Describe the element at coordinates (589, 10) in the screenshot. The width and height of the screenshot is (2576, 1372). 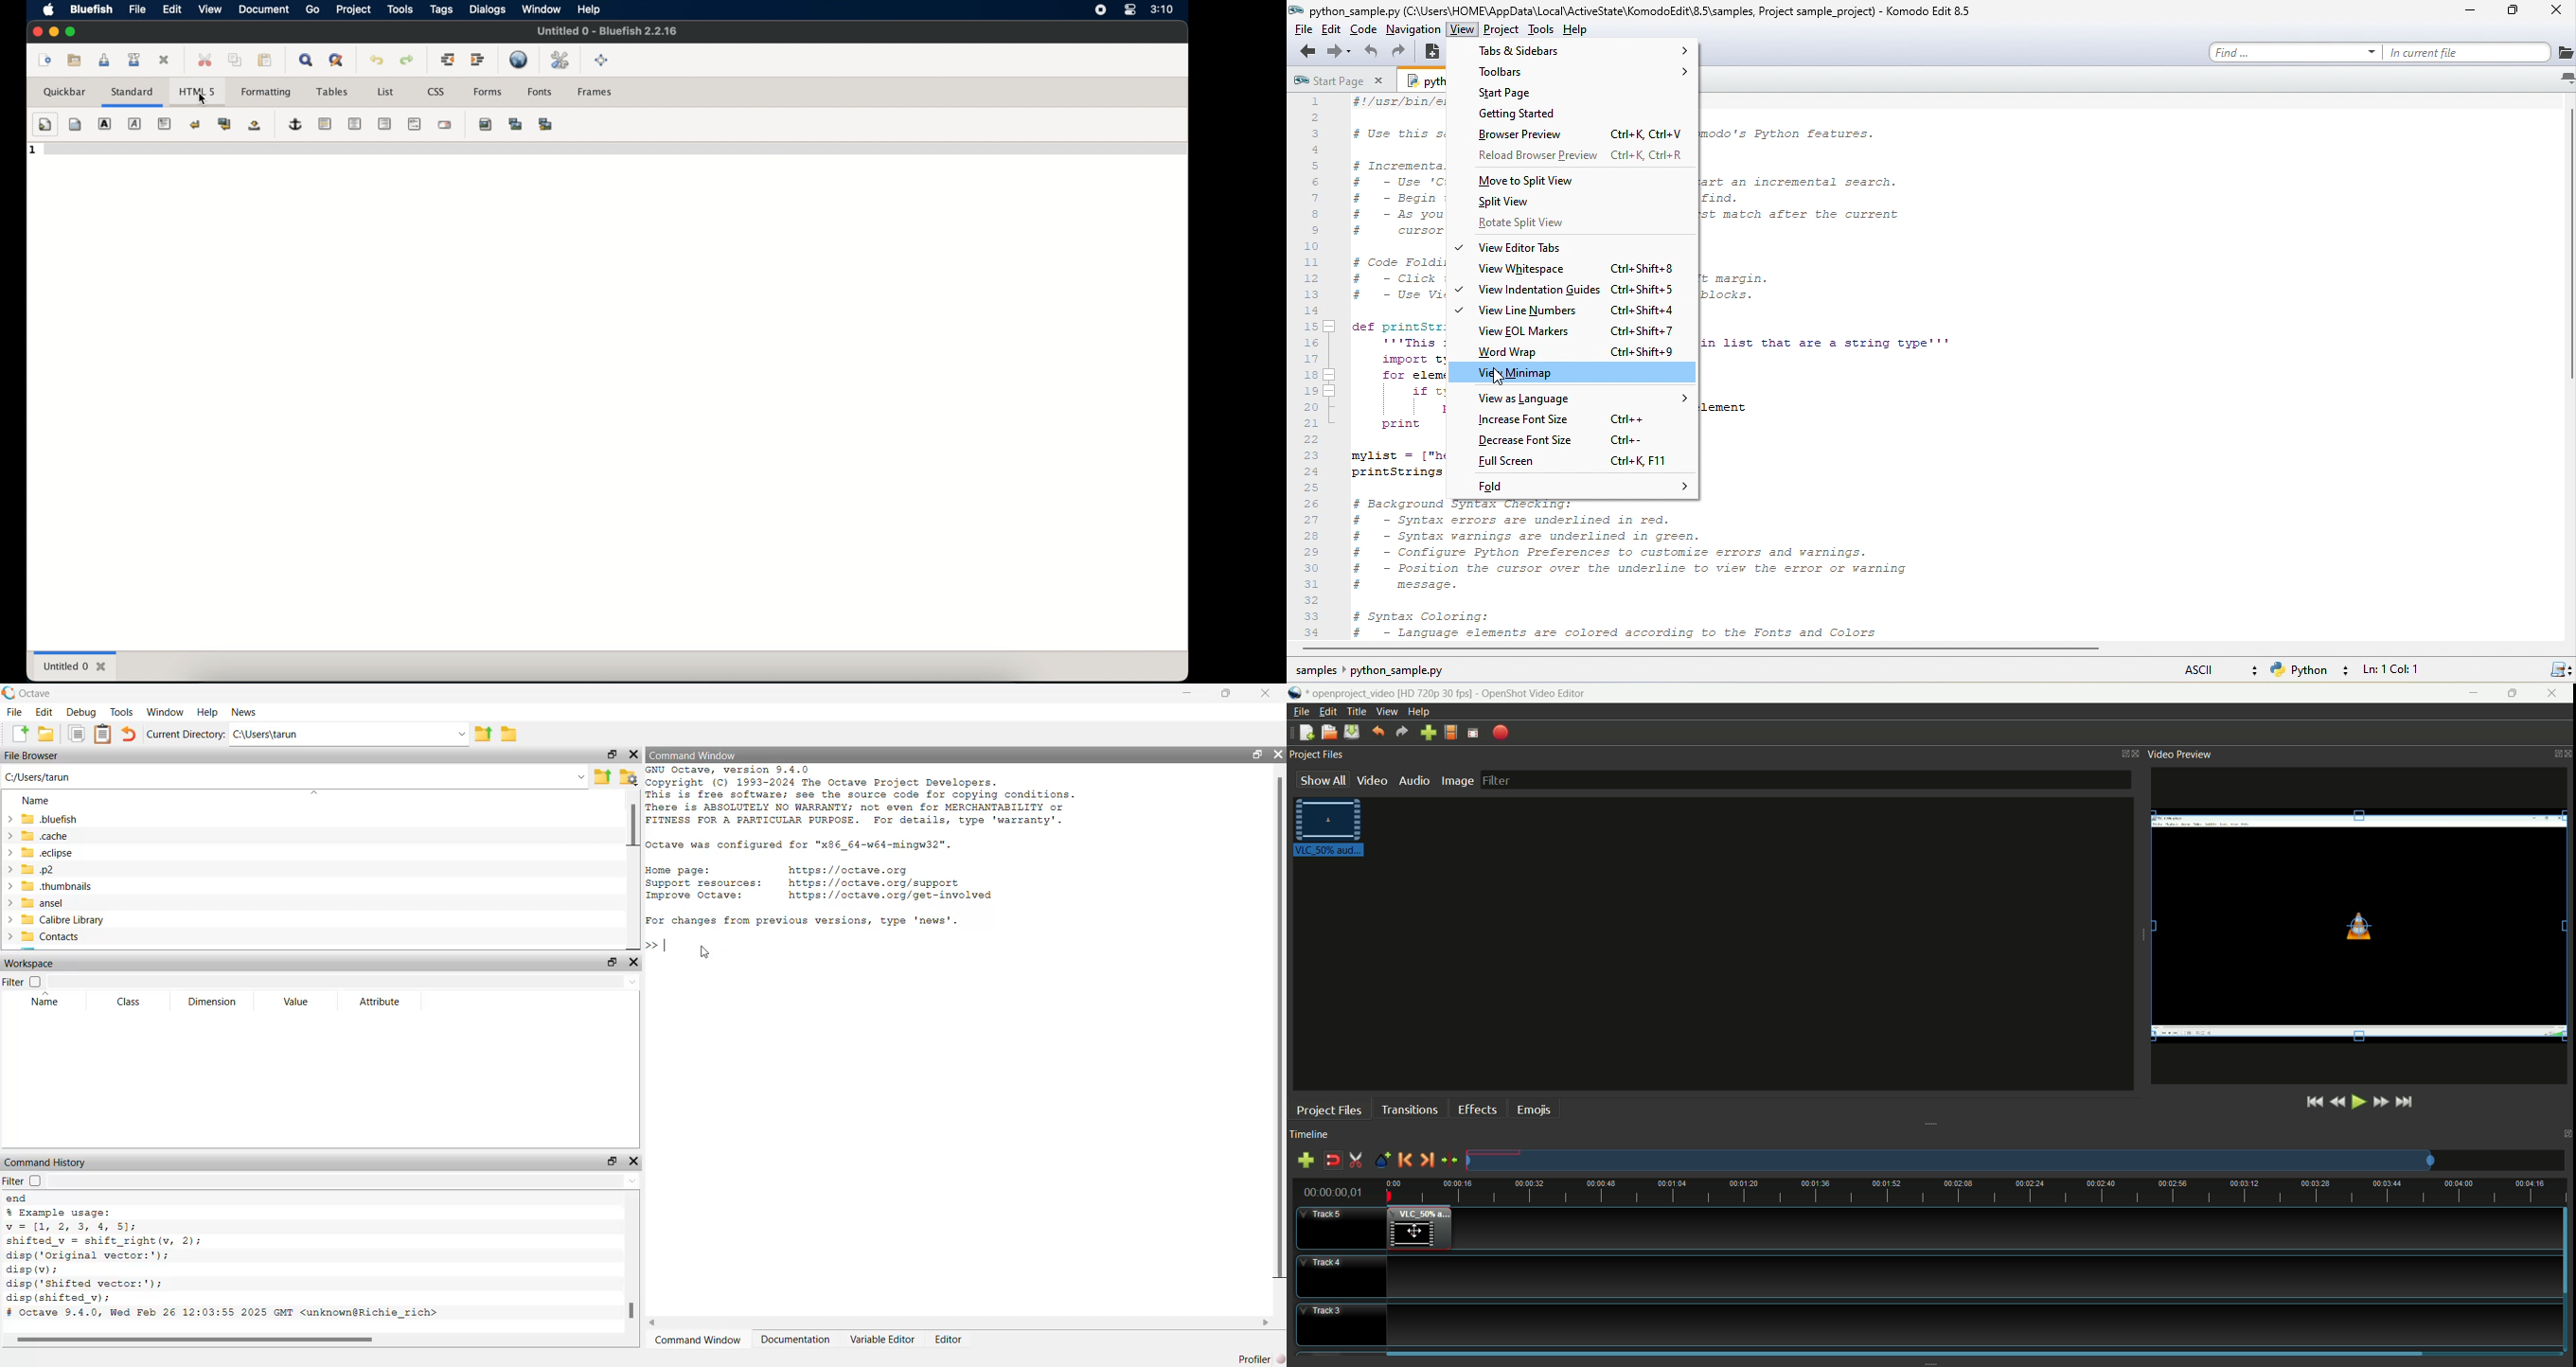
I see `help` at that location.